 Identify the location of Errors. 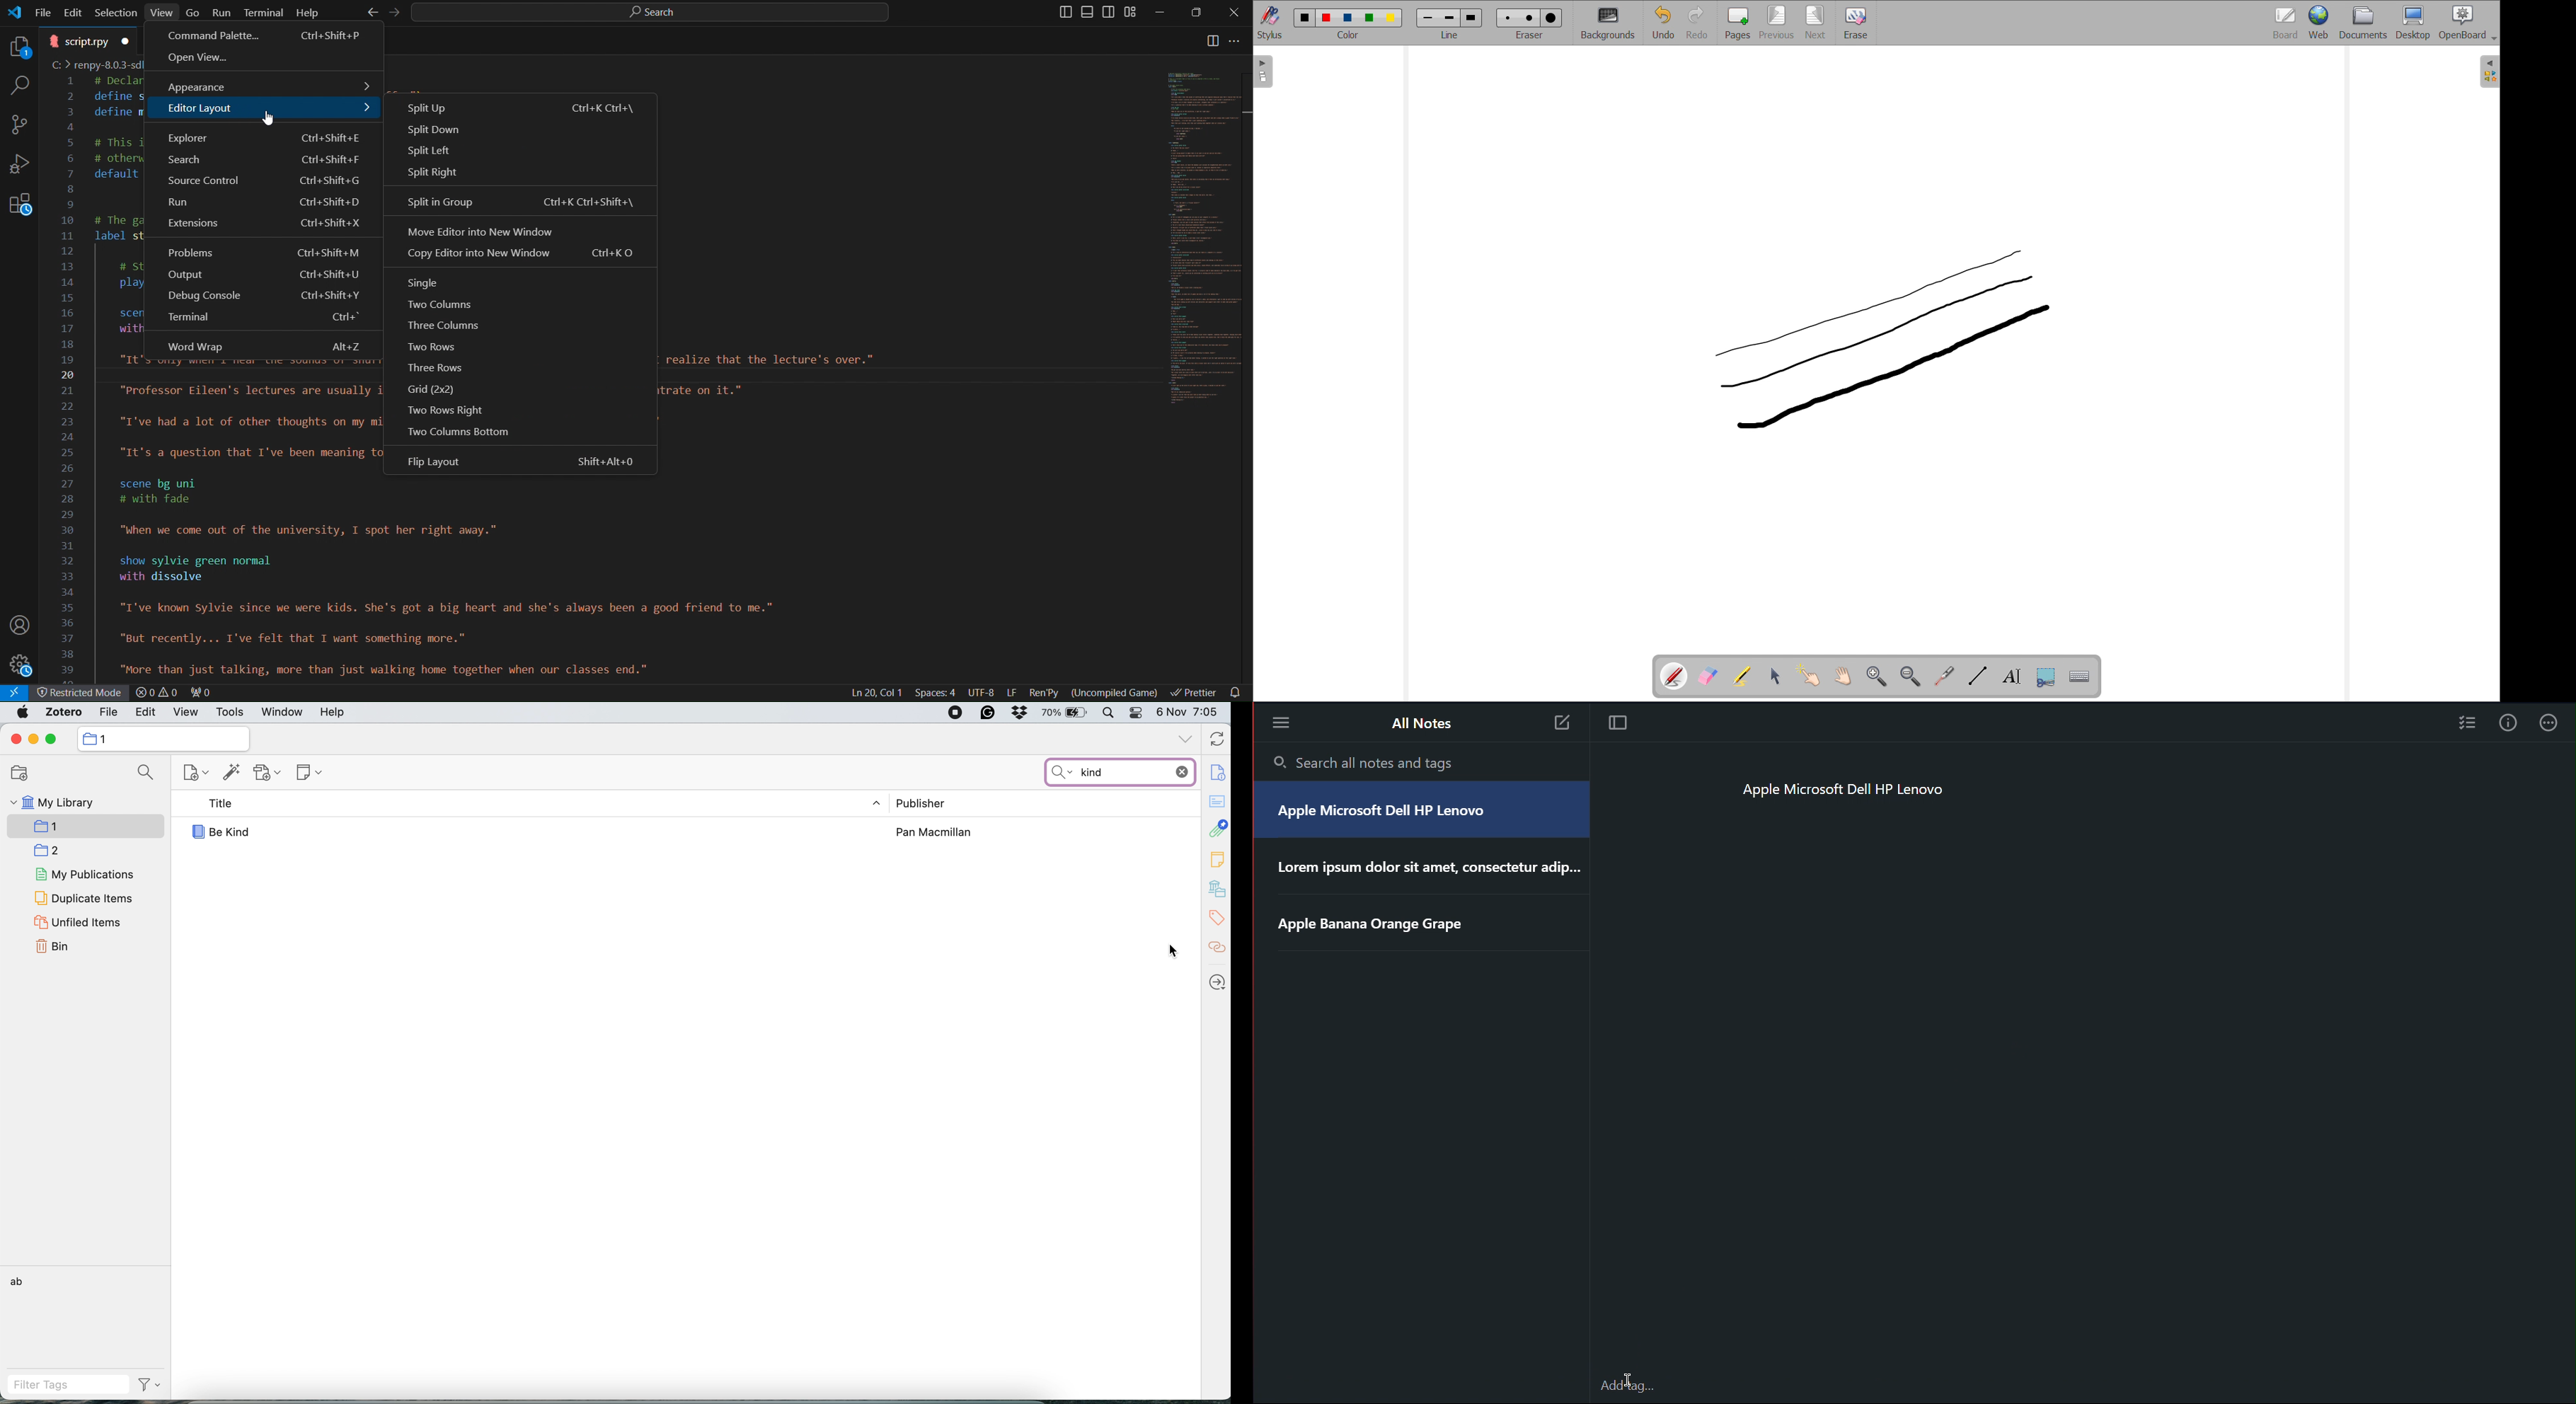
(176, 694).